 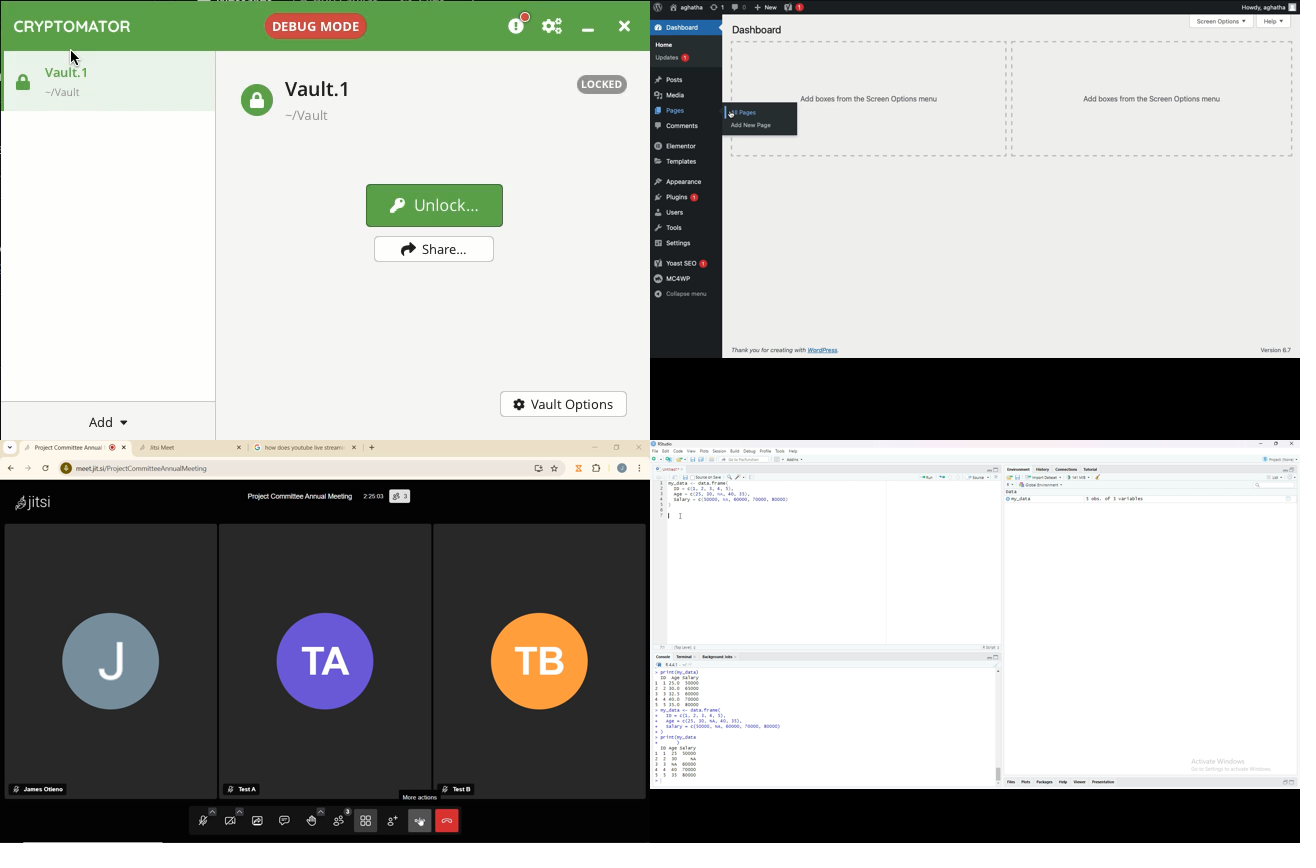 I want to click on connections, so click(x=1067, y=470).